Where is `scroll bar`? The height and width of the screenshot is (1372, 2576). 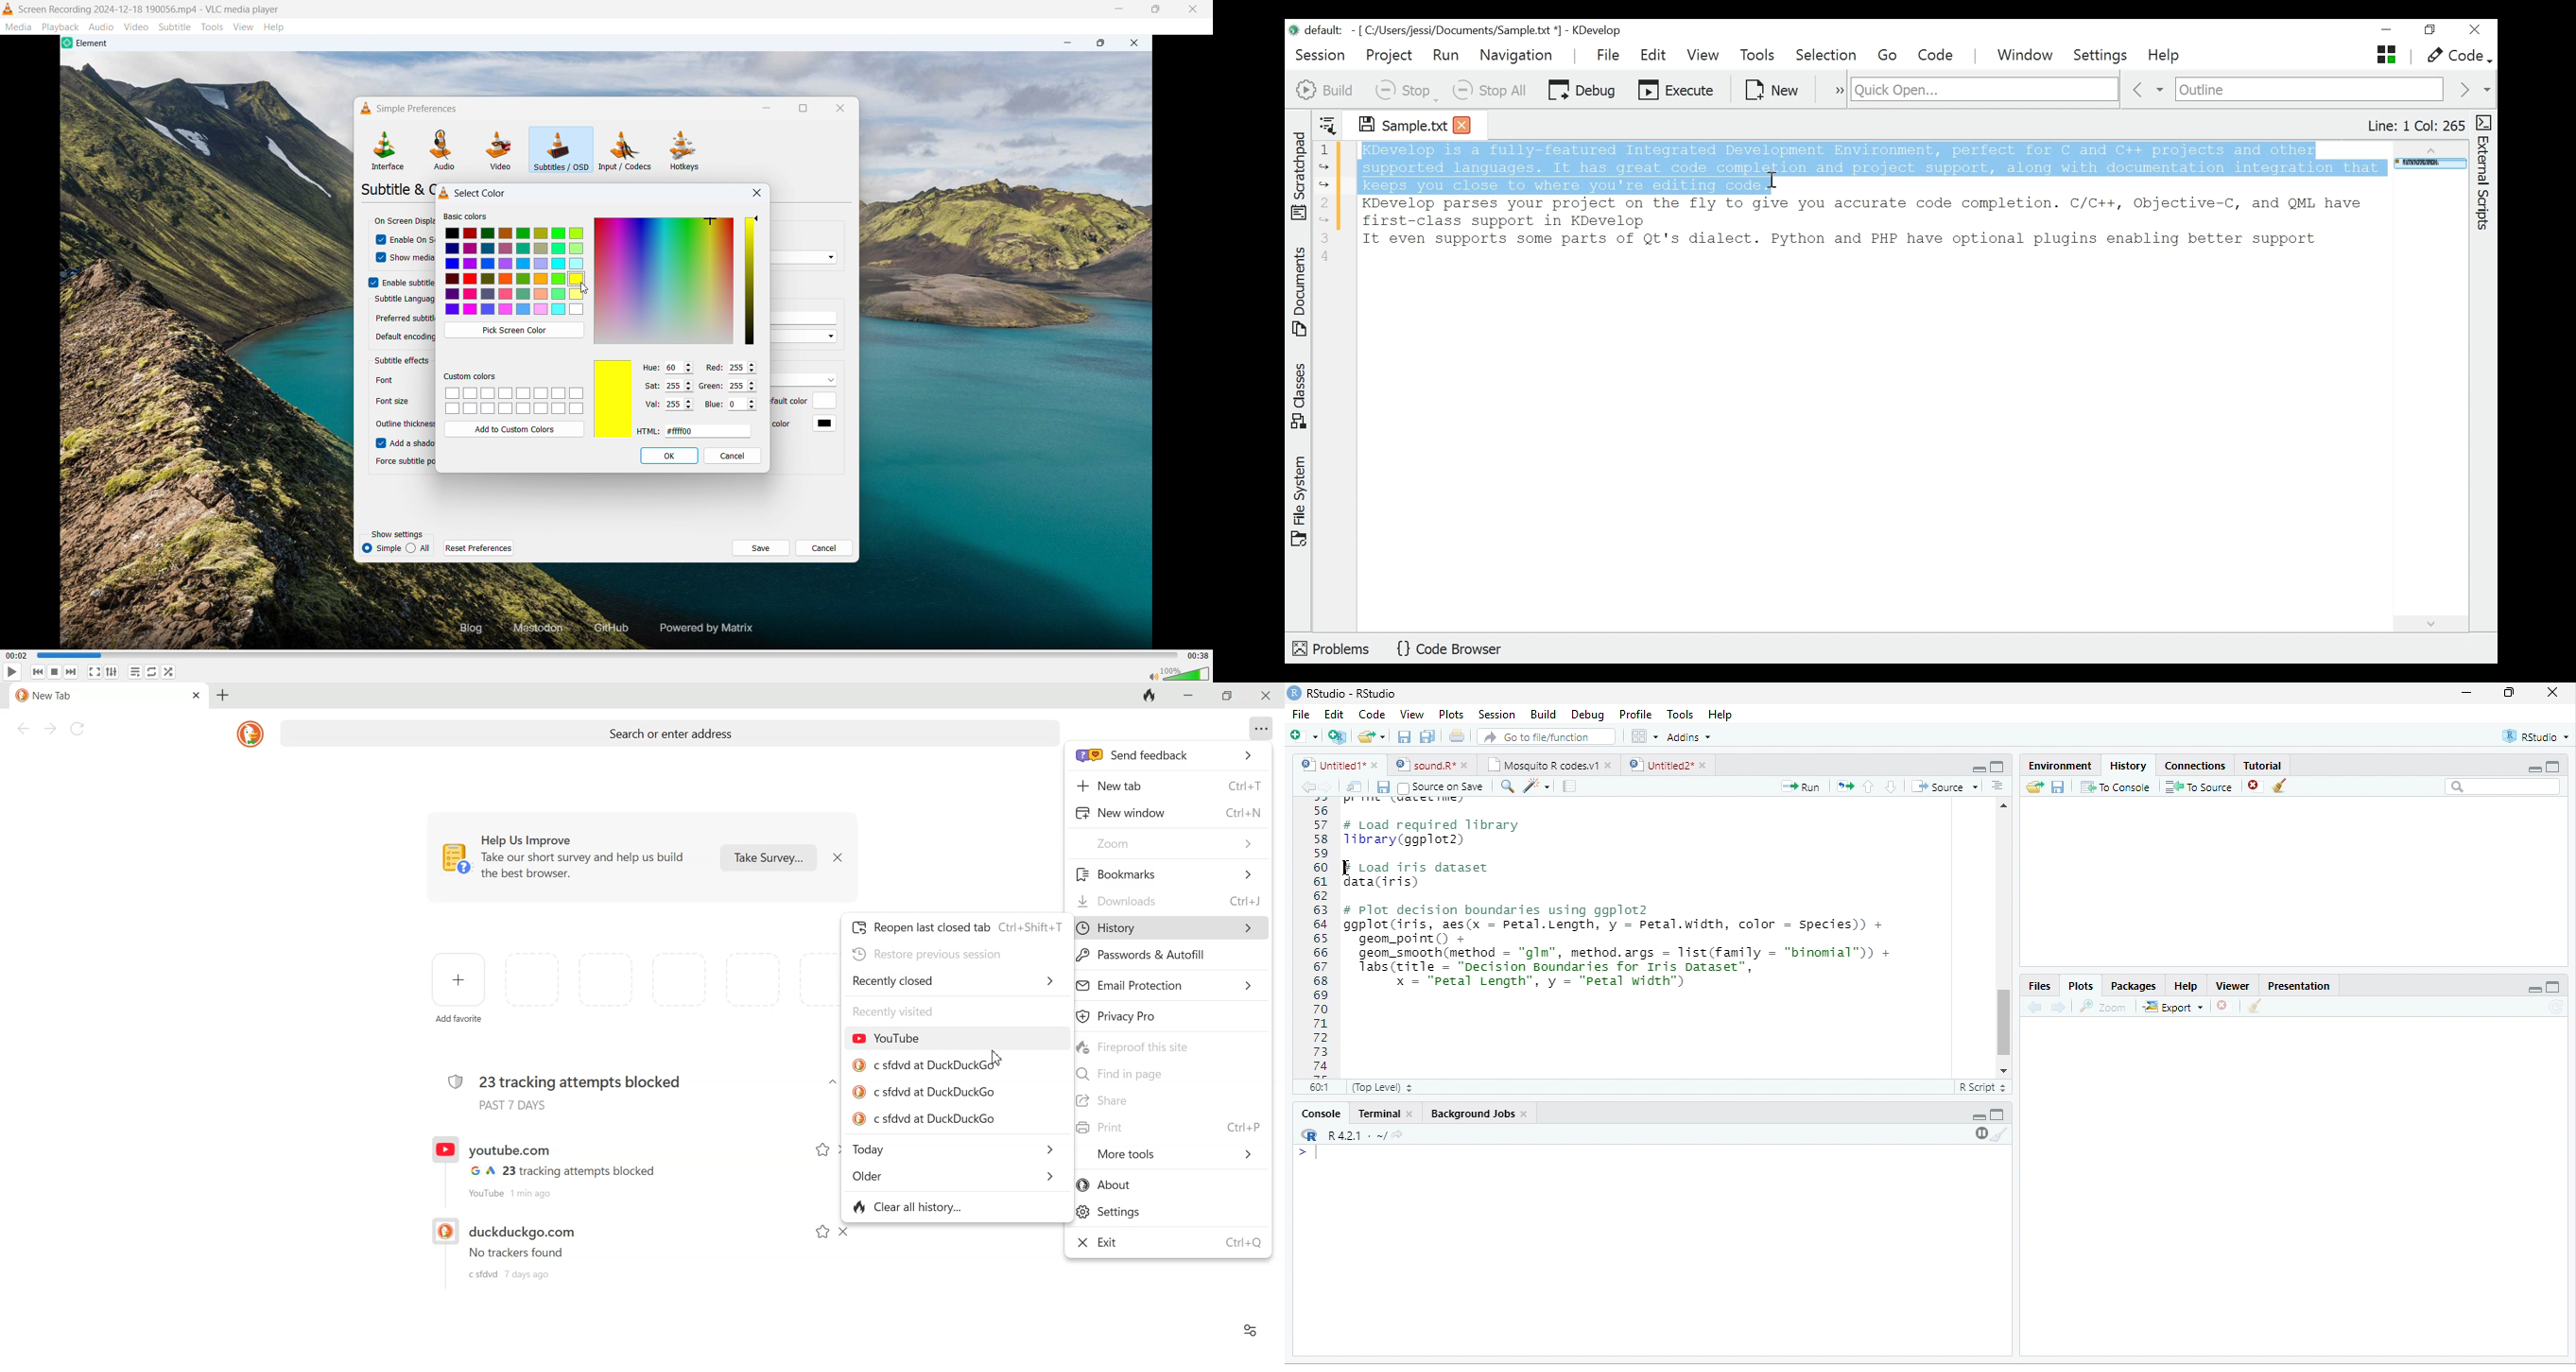
scroll bar is located at coordinates (2004, 1023).